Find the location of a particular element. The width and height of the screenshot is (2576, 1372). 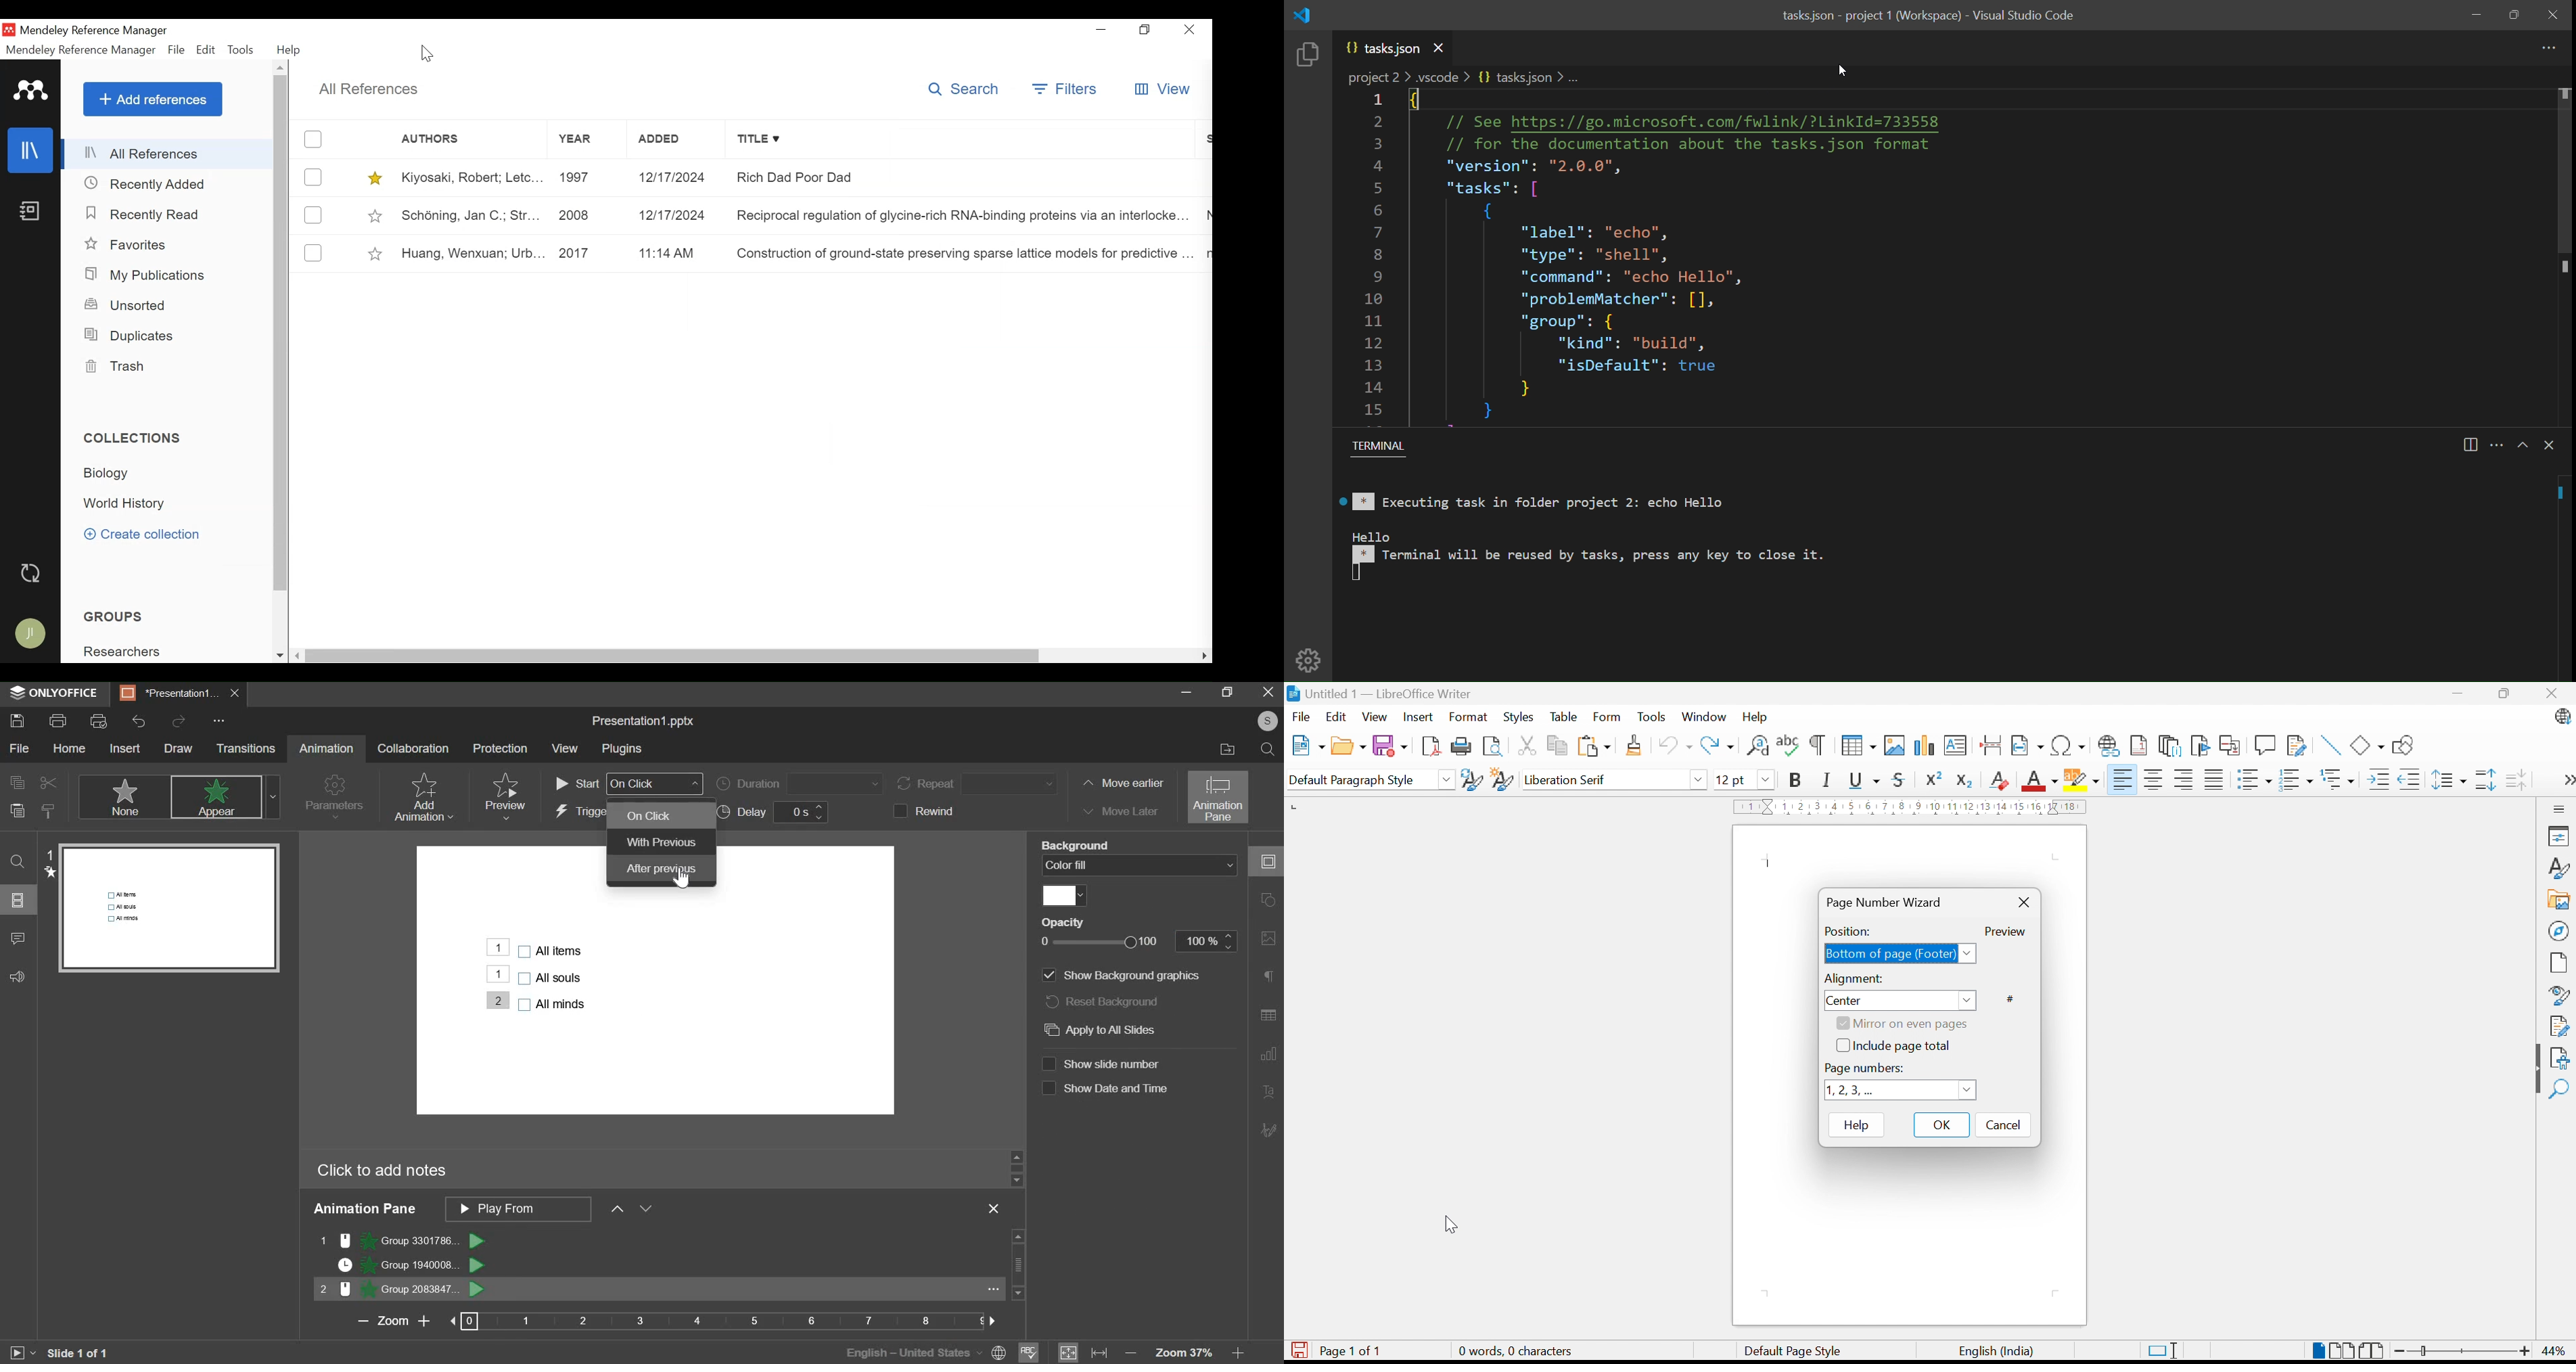

Group is located at coordinates (124, 650).